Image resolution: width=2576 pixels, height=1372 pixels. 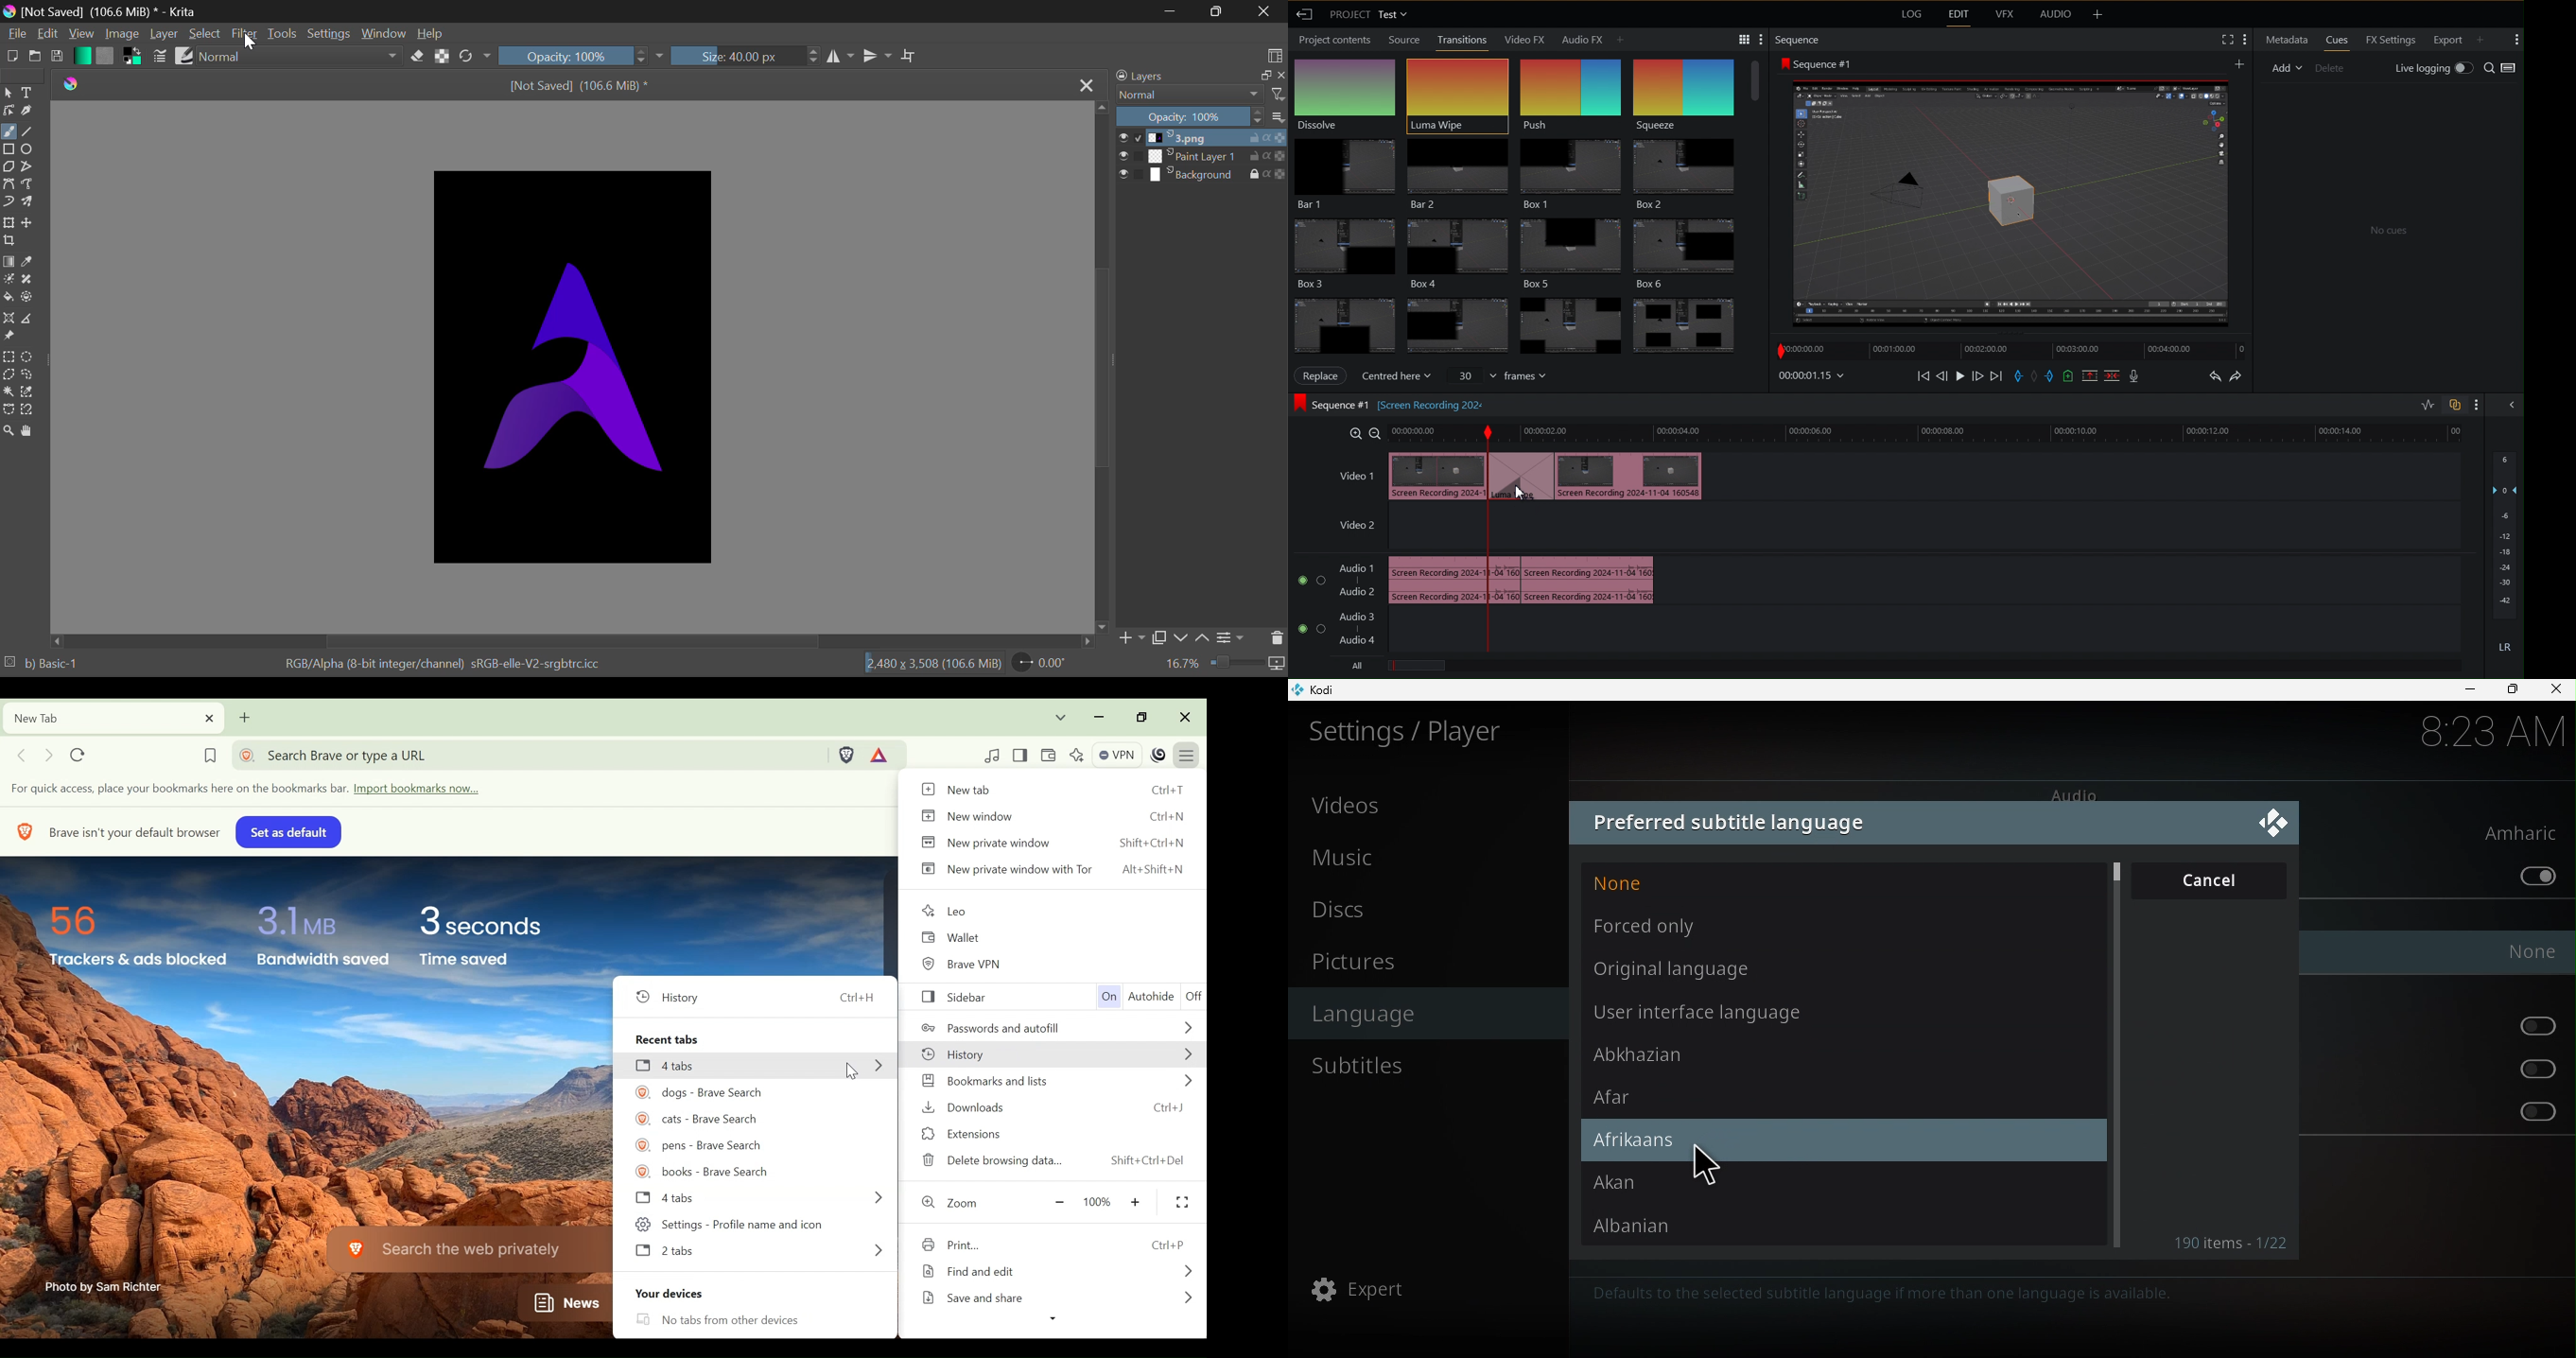 What do you see at coordinates (589, 368) in the screenshot?
I see `Image in Workspace` at bounding box center [589, 368].